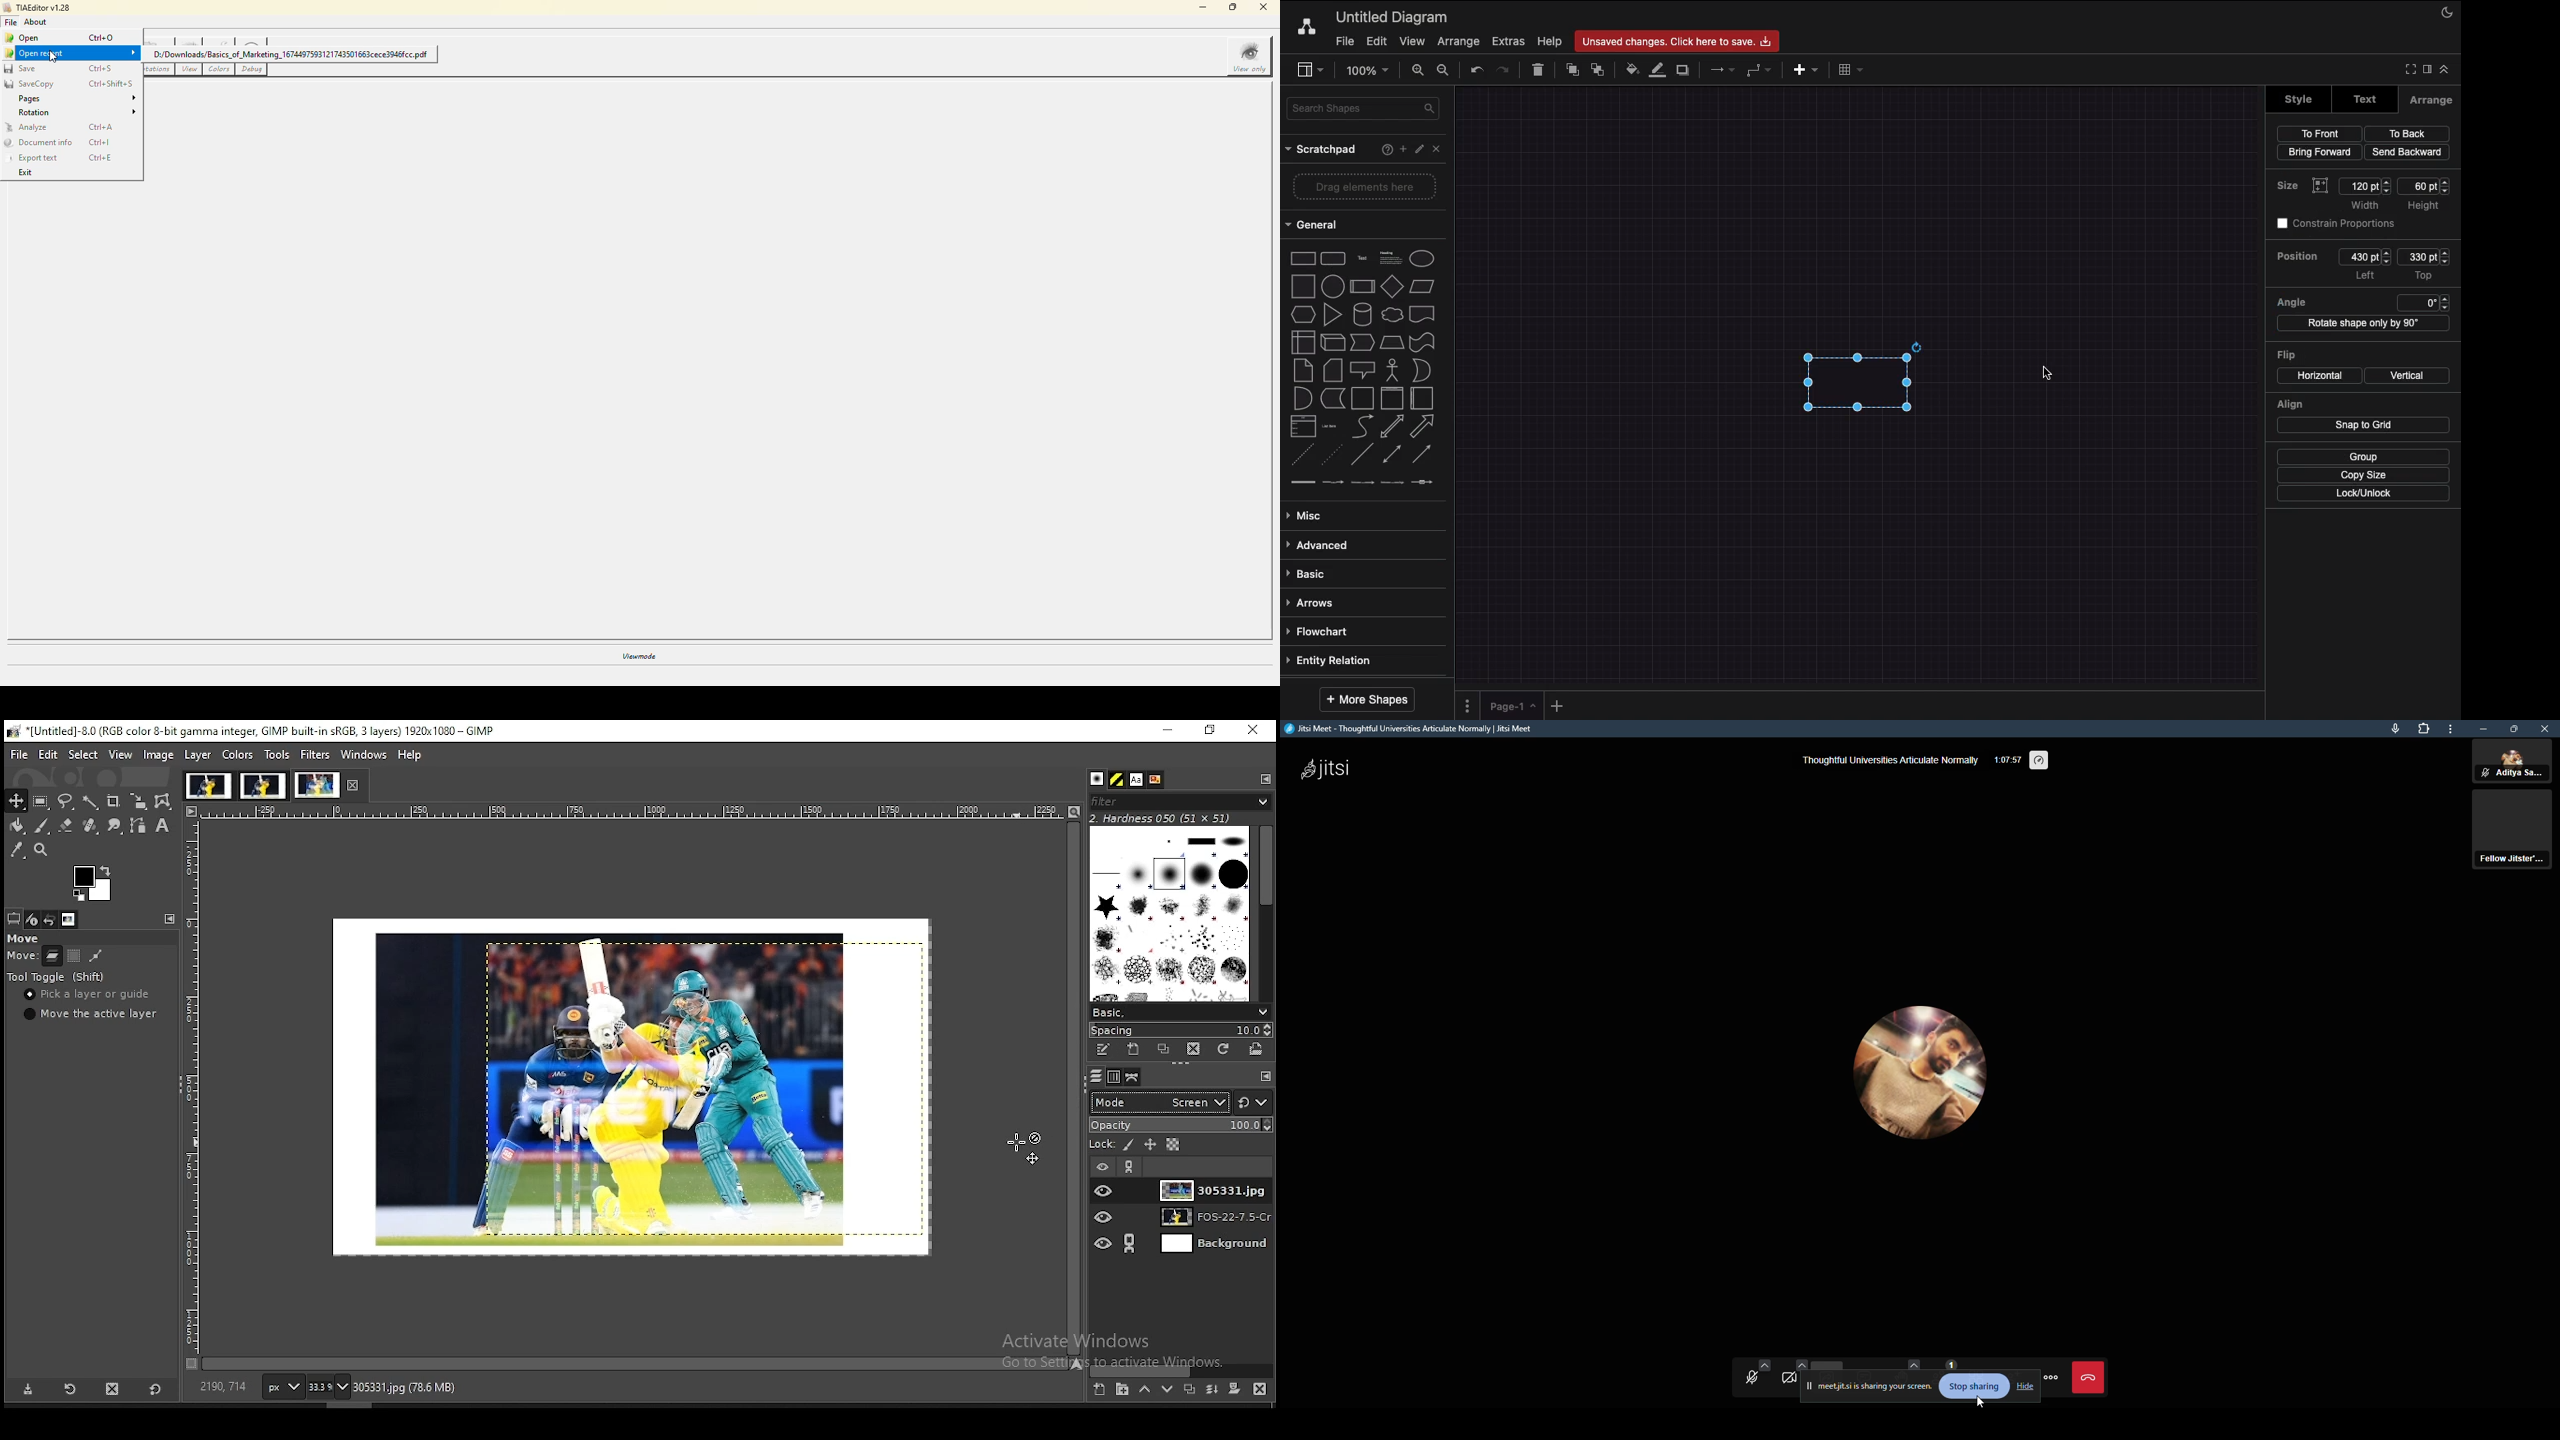 The image size is (2576, 1456). I want to click on Night mode on, so click(2443, 13).